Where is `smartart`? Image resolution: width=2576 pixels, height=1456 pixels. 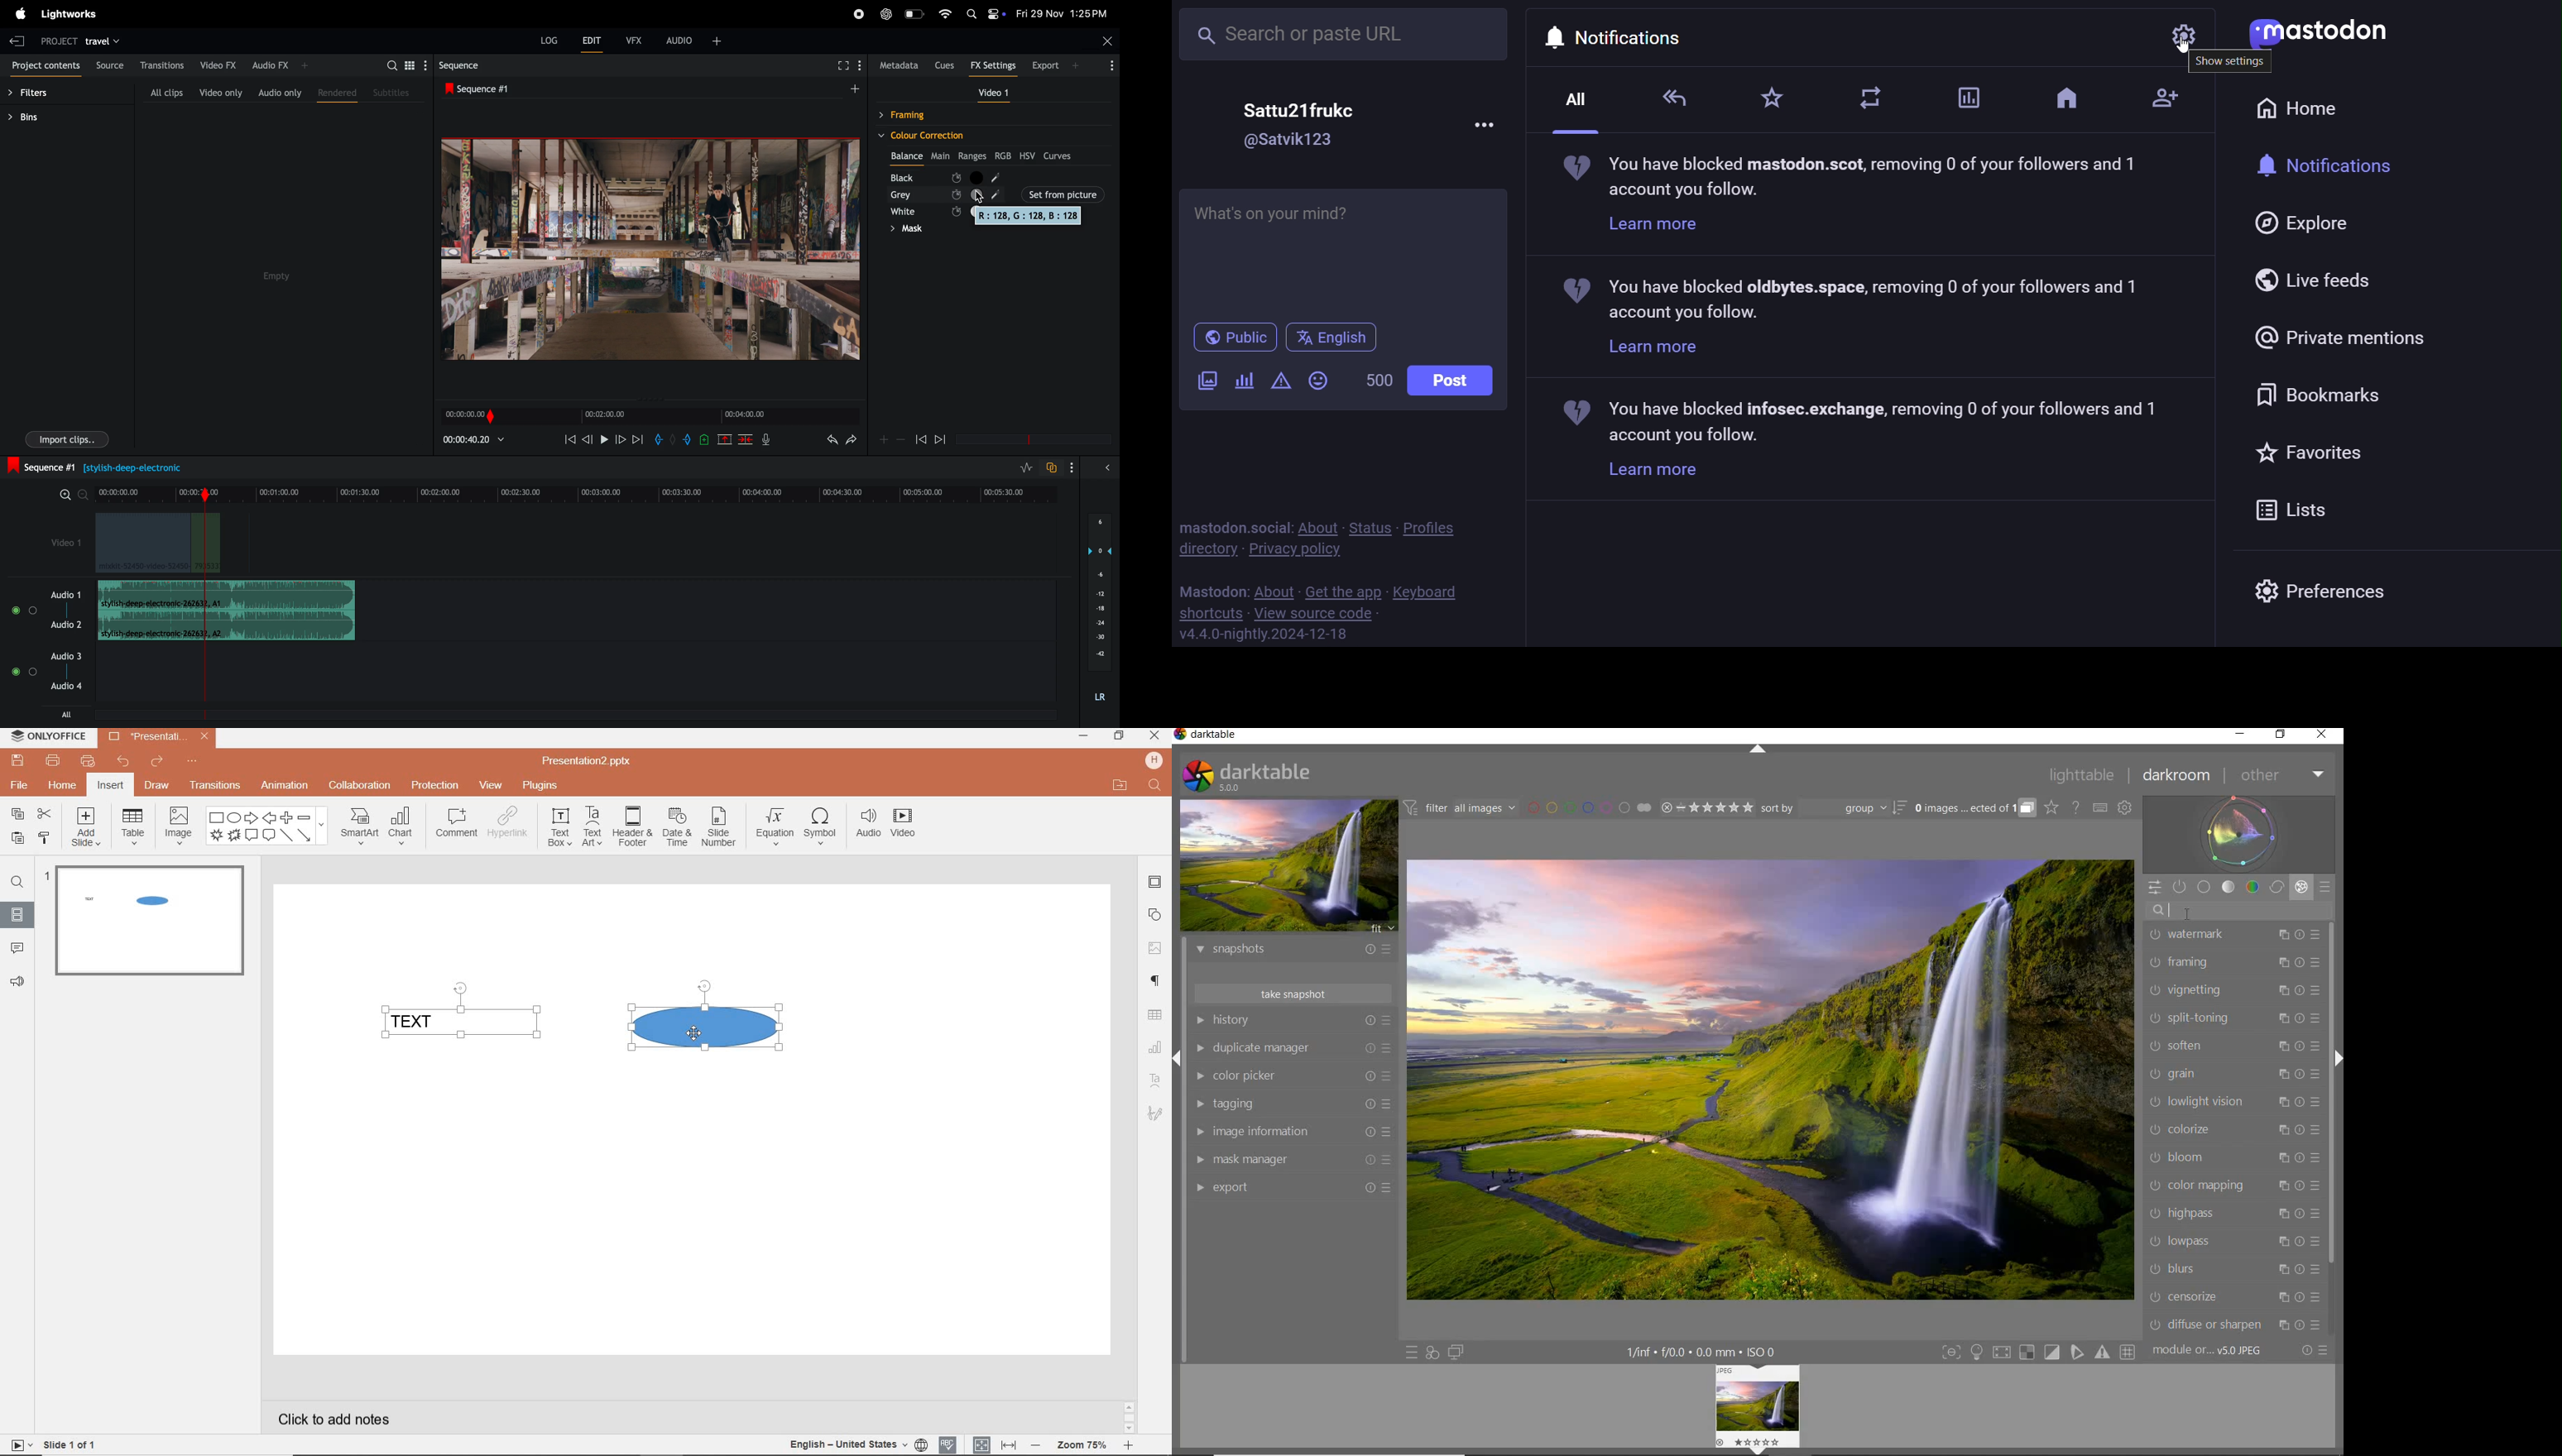 smartart is located at coordinates (359, 826).